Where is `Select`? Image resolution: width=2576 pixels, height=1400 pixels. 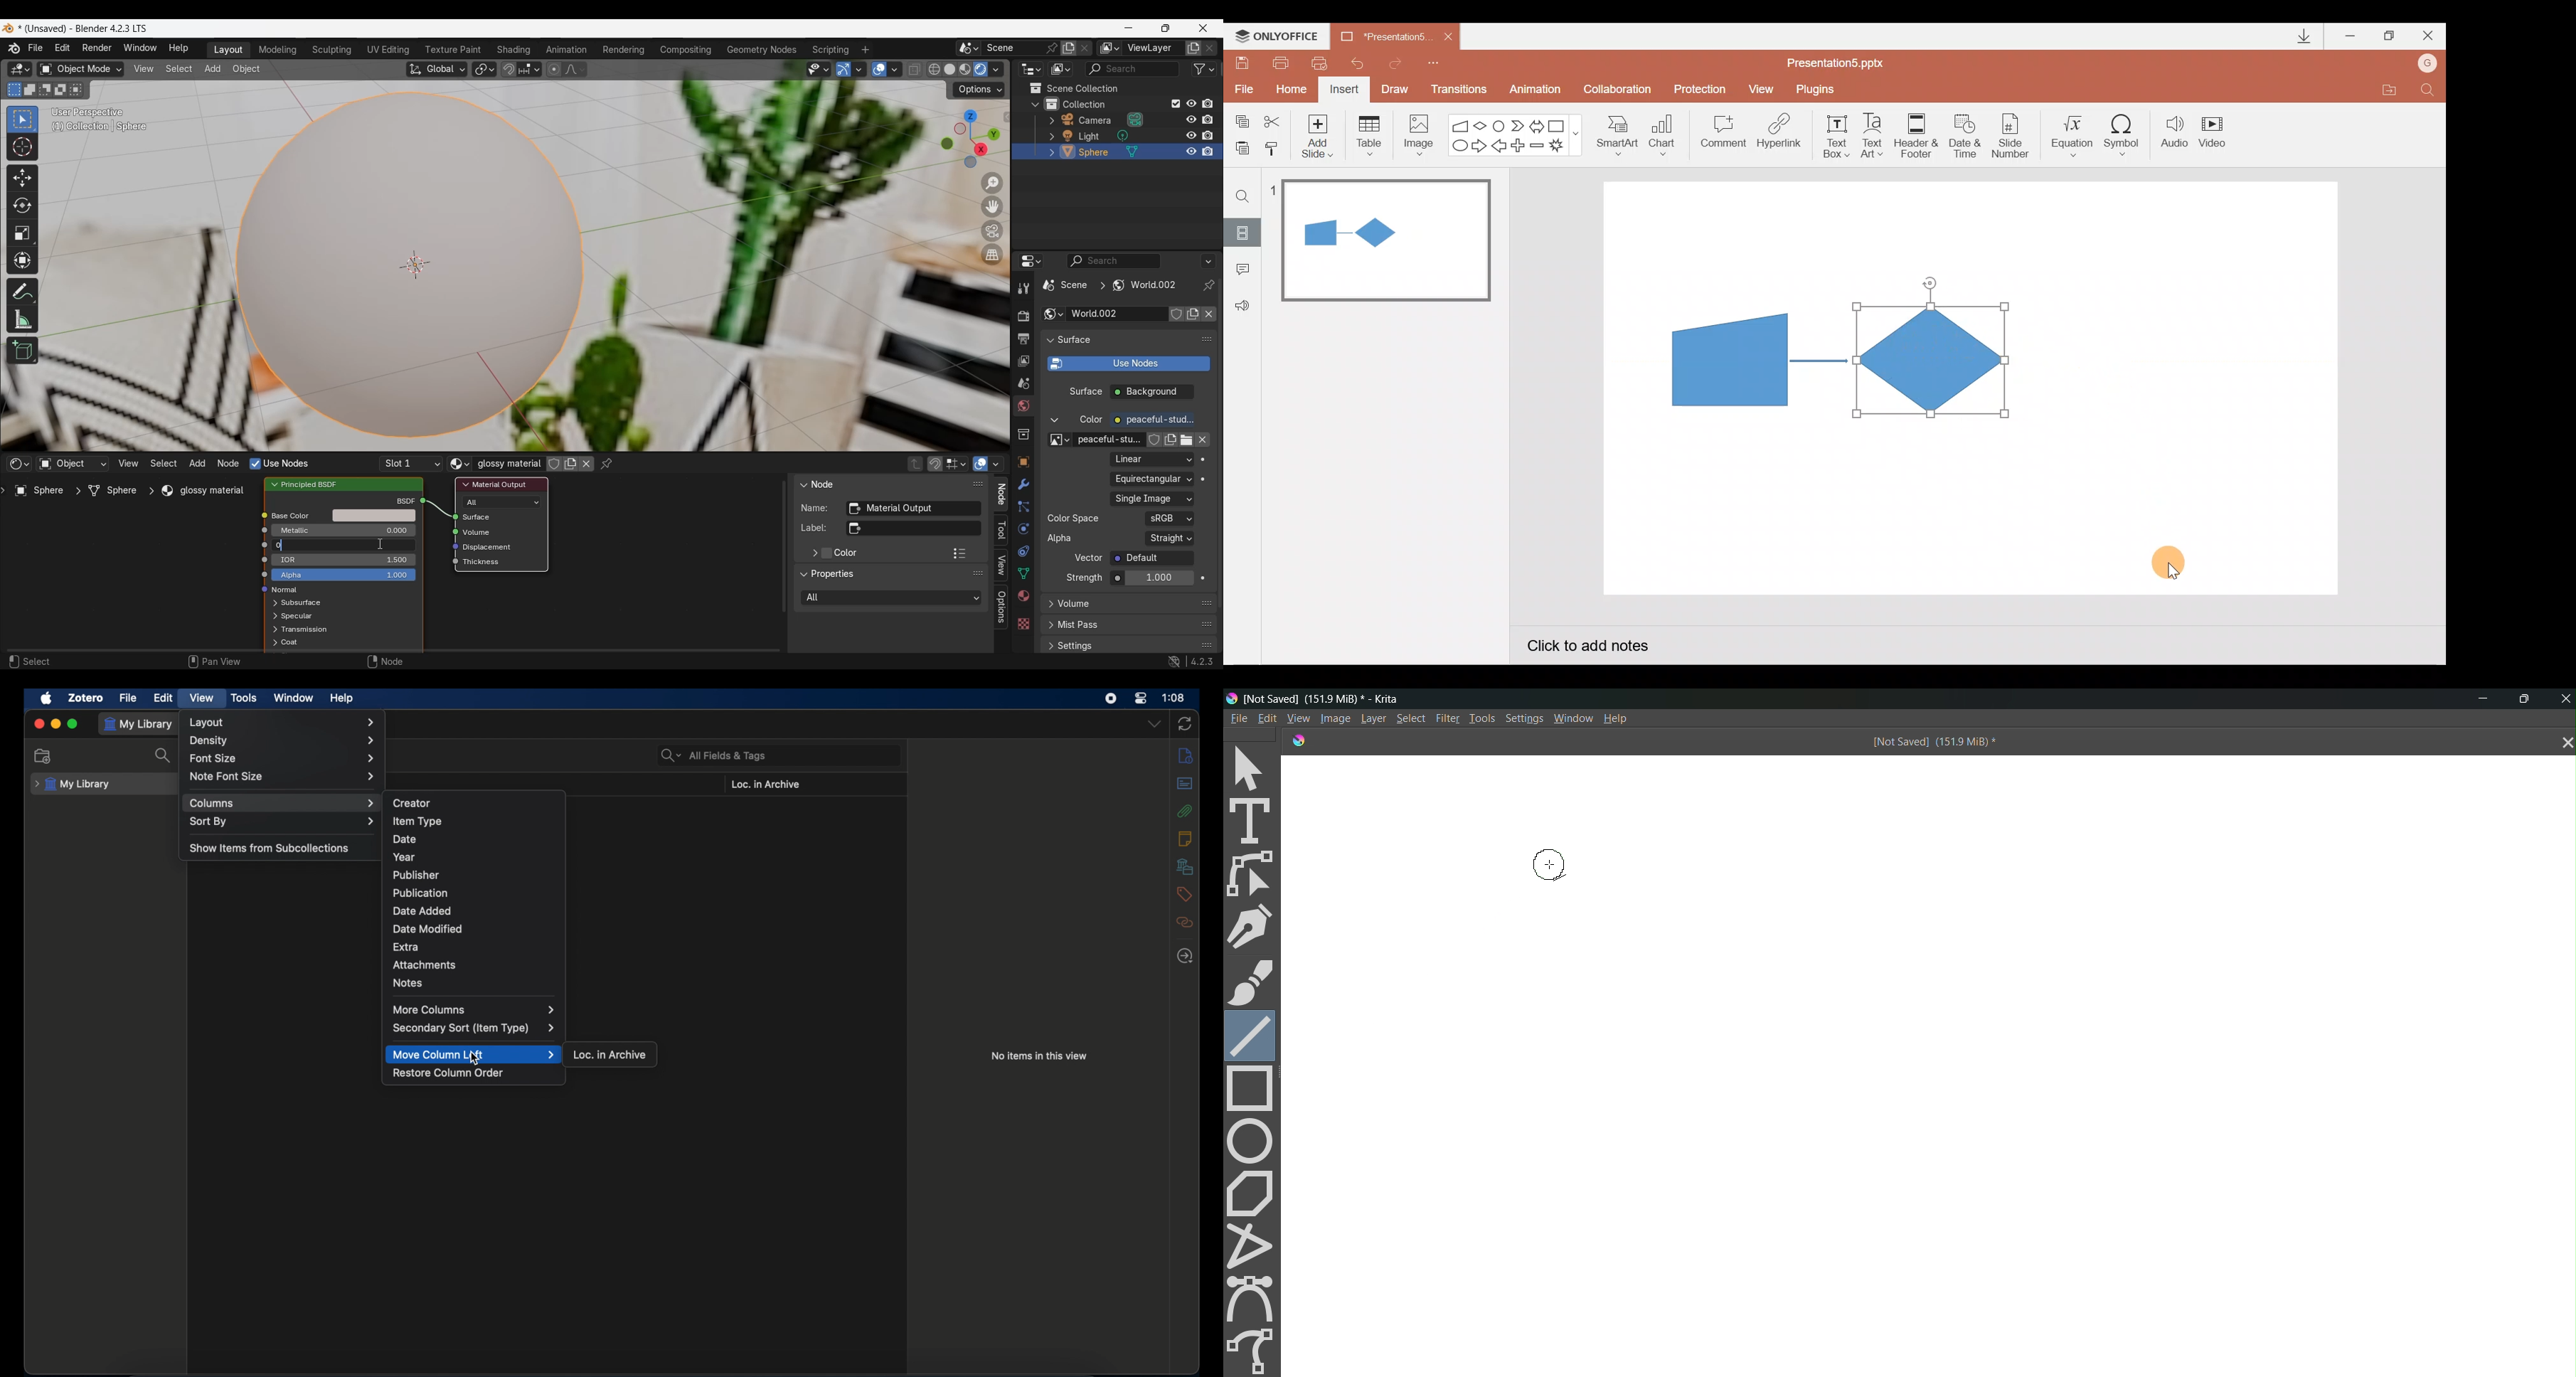
Select is located at coordinates (1411, 719).